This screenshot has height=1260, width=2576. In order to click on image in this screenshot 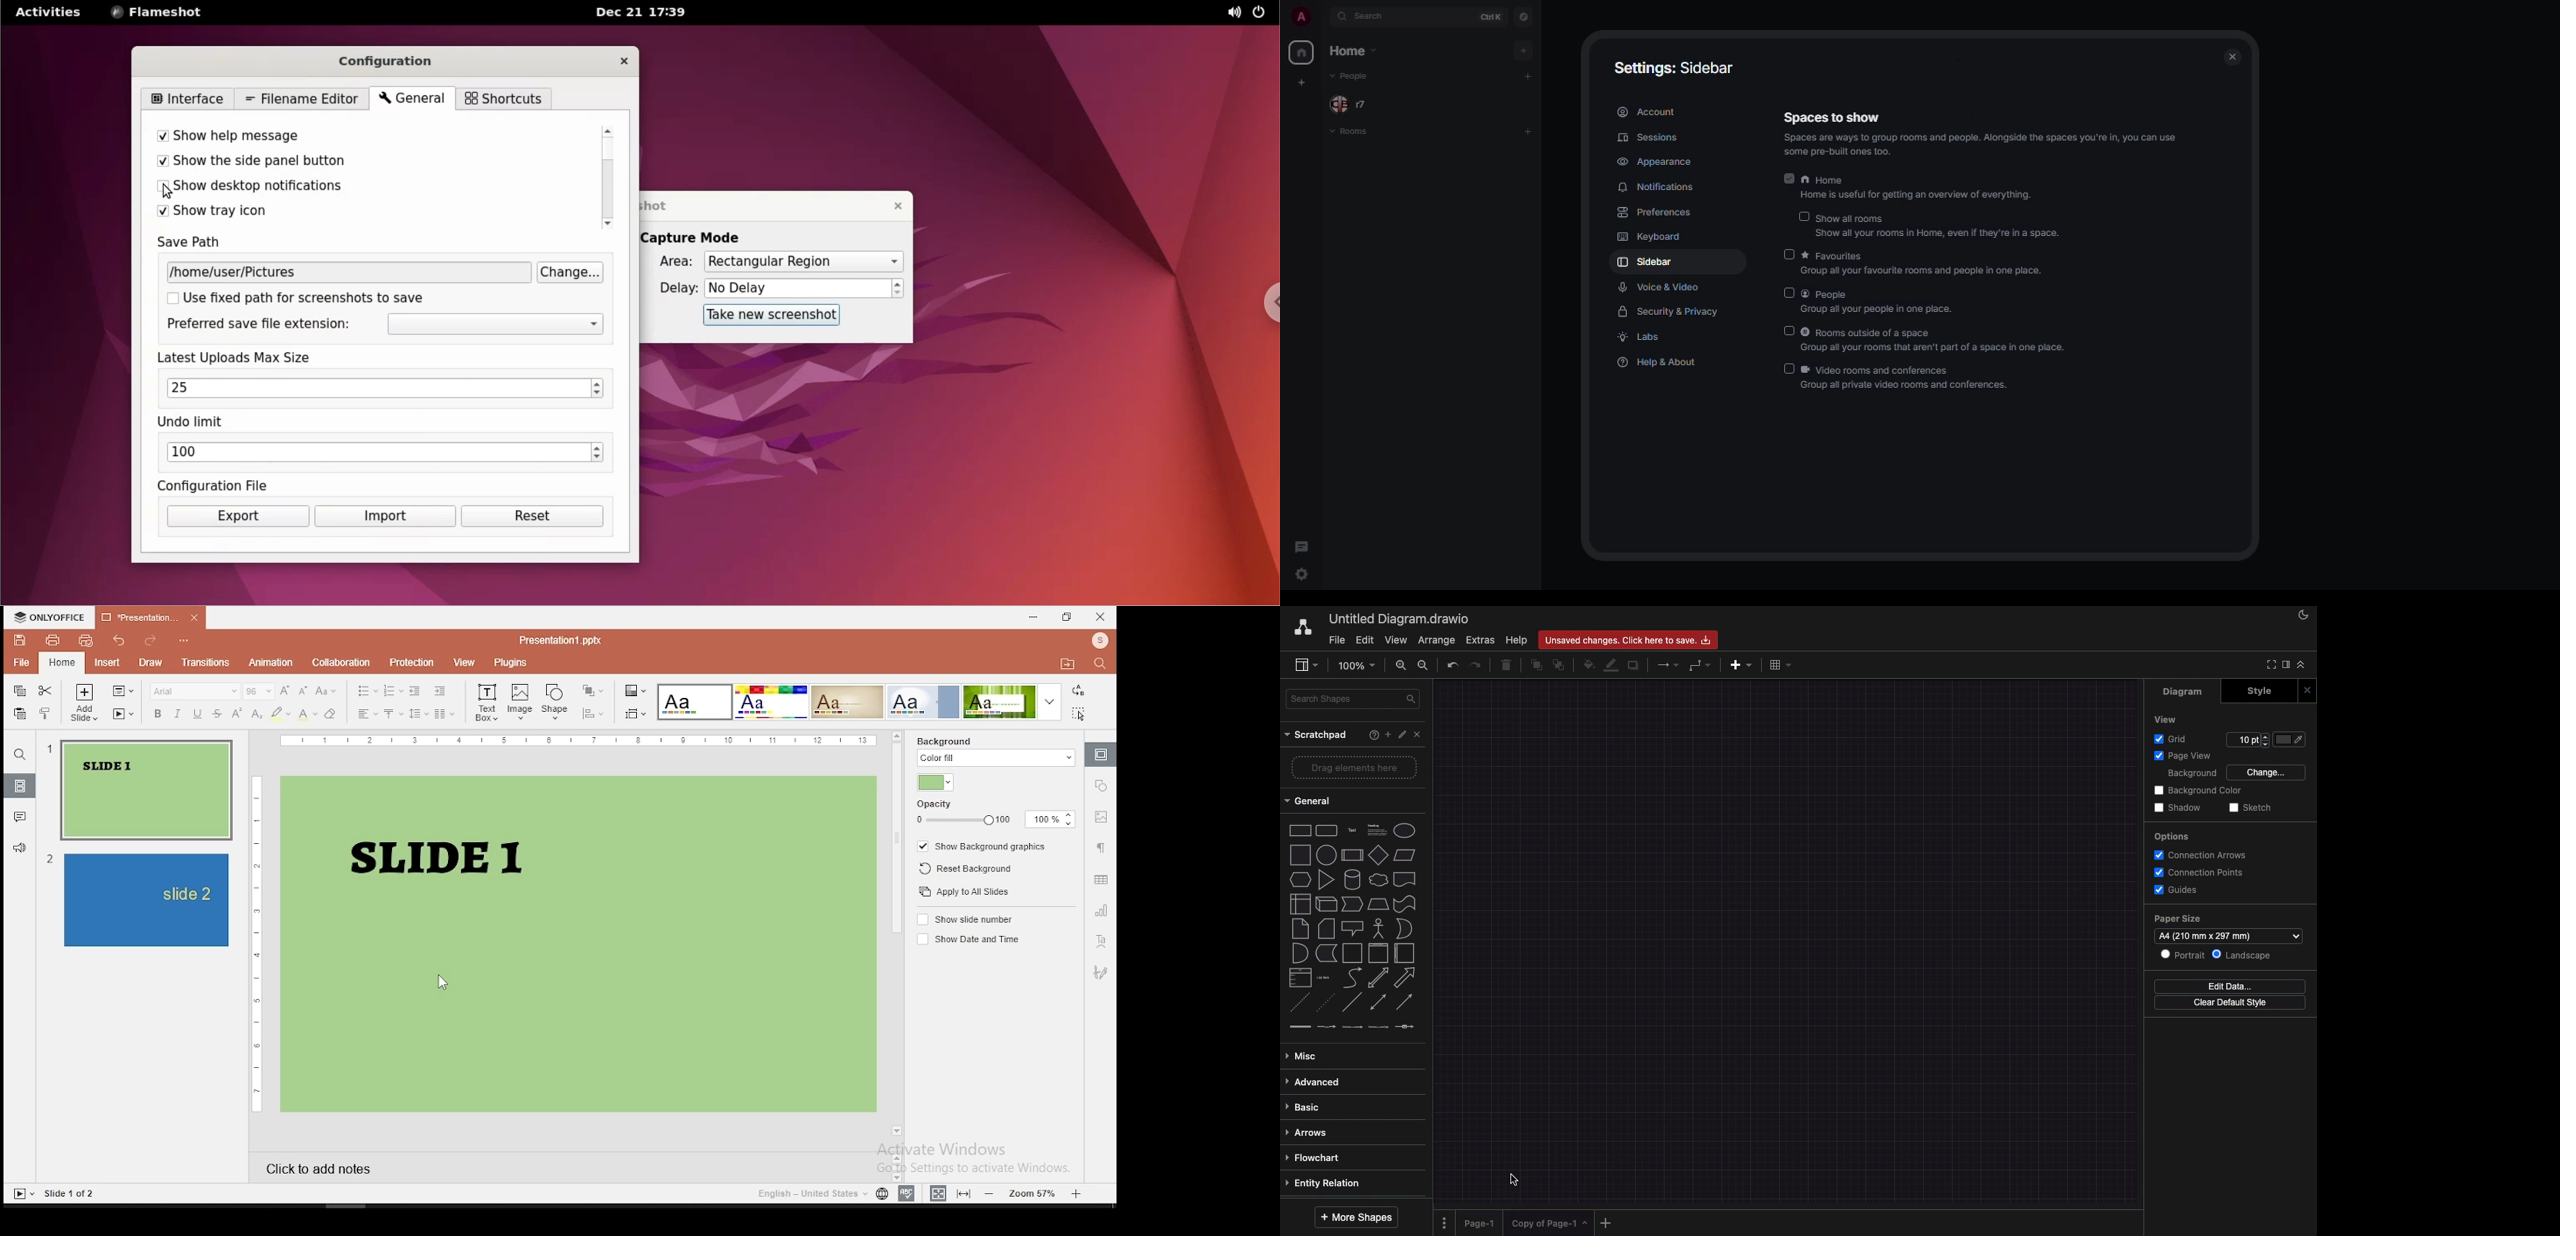, I will do `click(520, 701)`.